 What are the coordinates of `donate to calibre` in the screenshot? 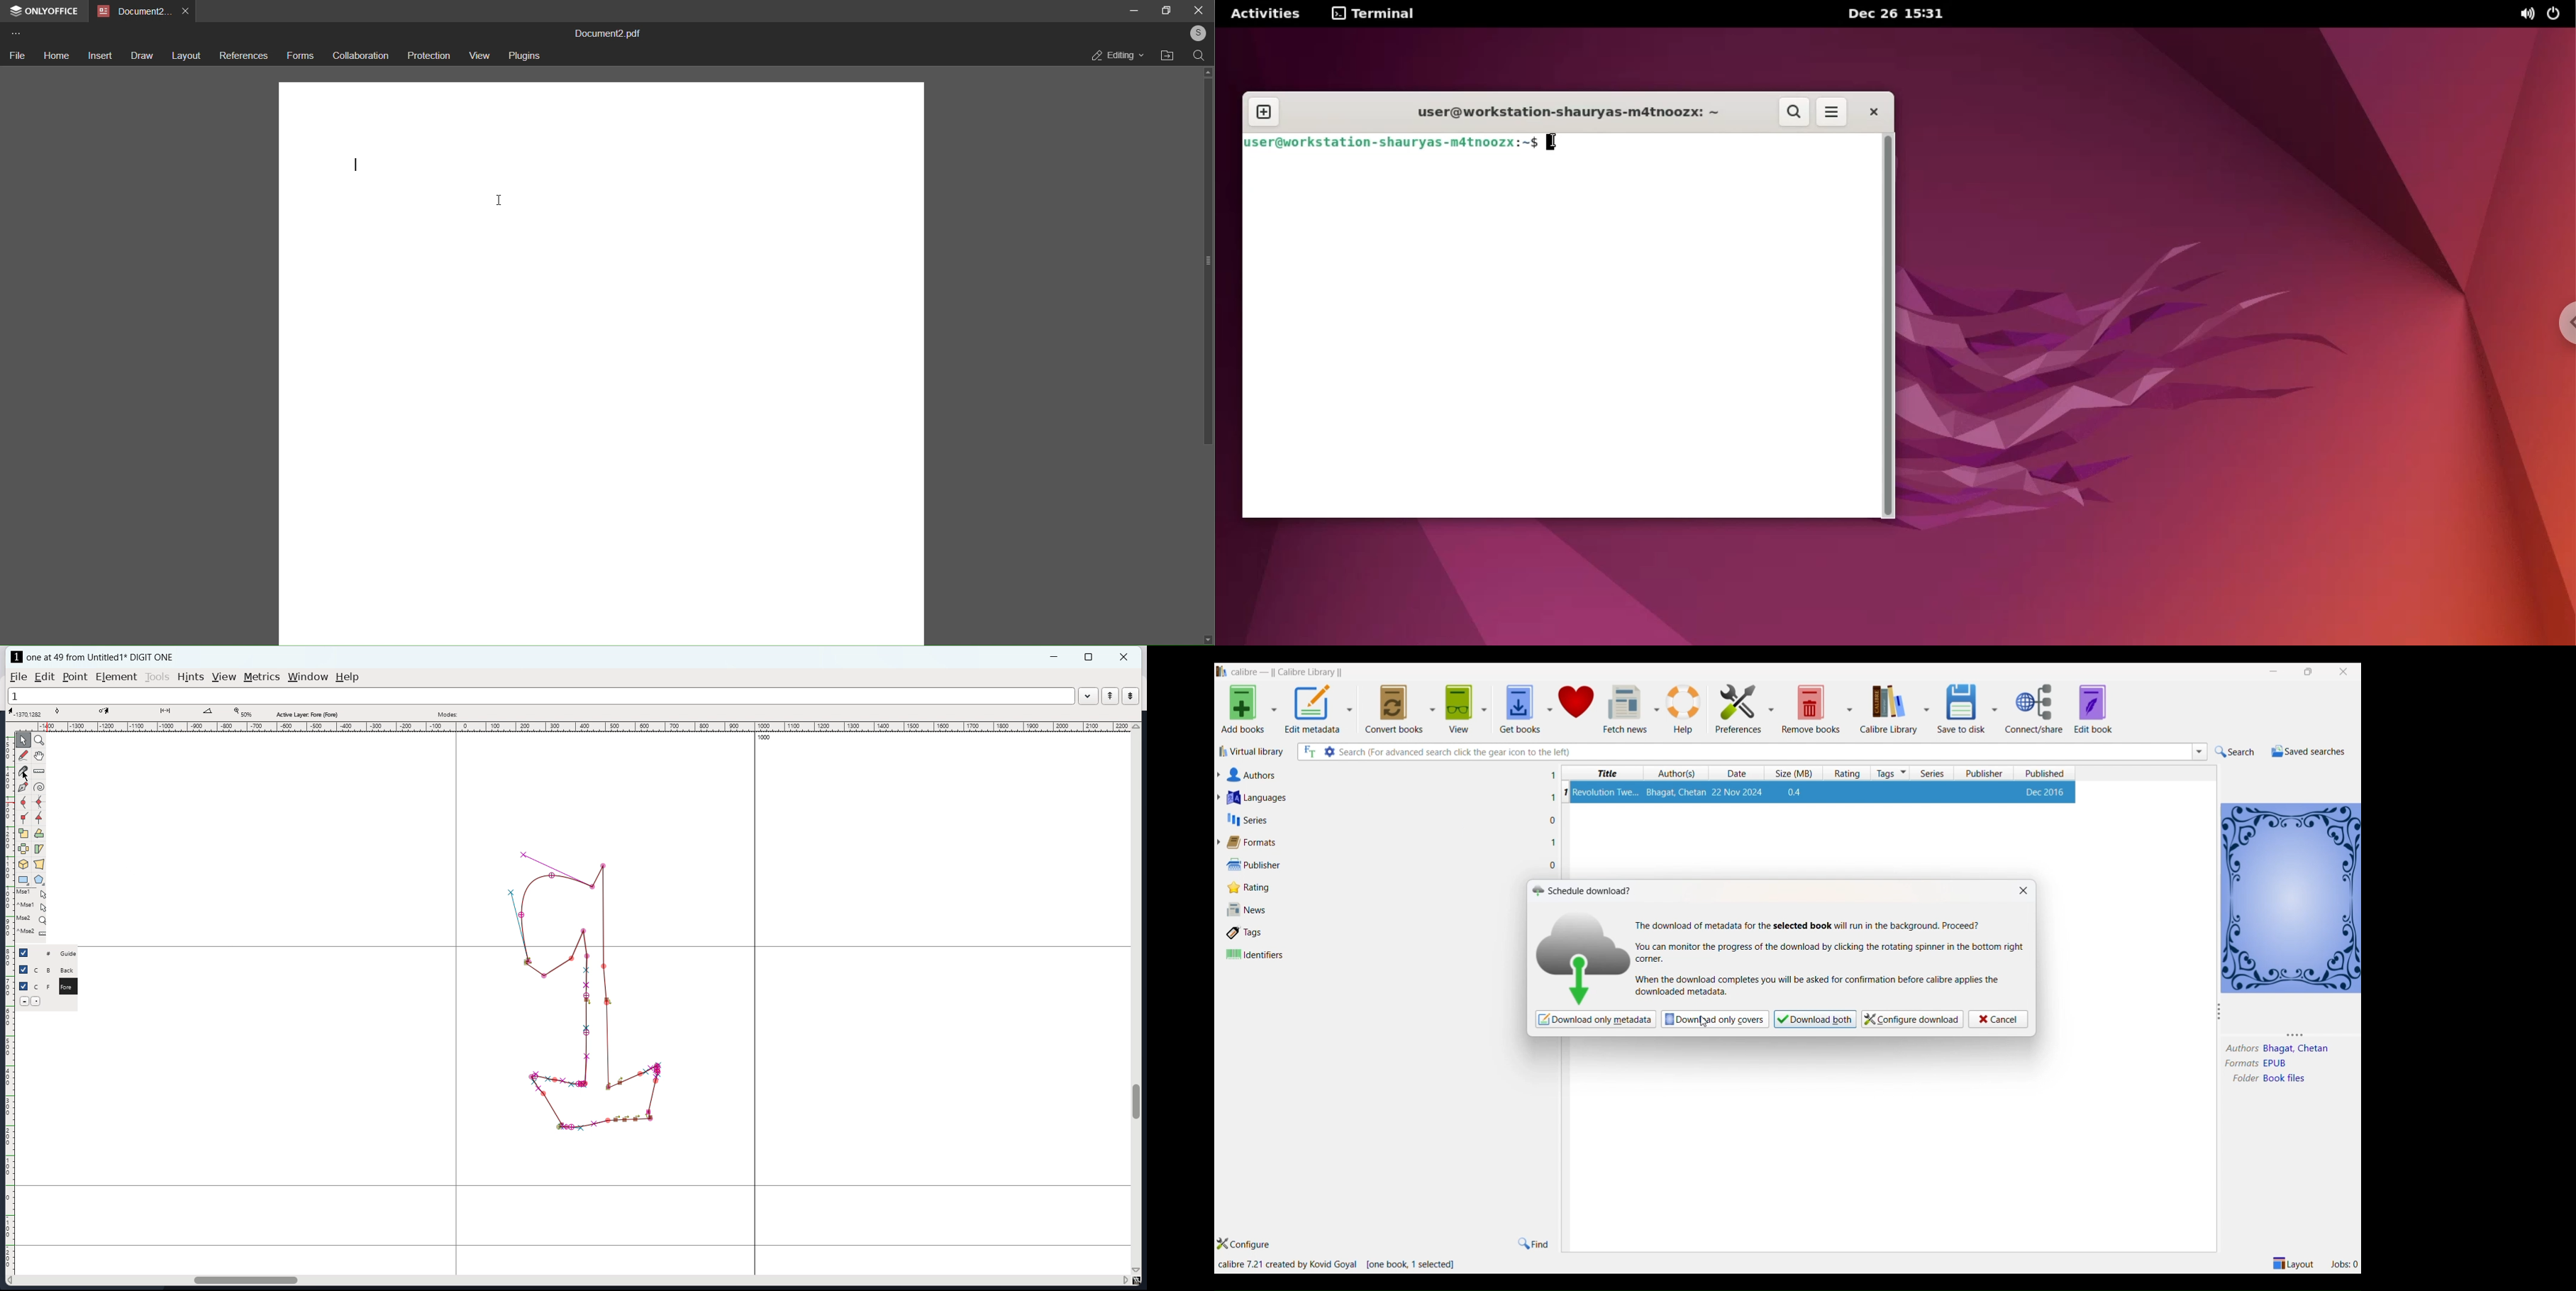 It's located at (1578, 703).